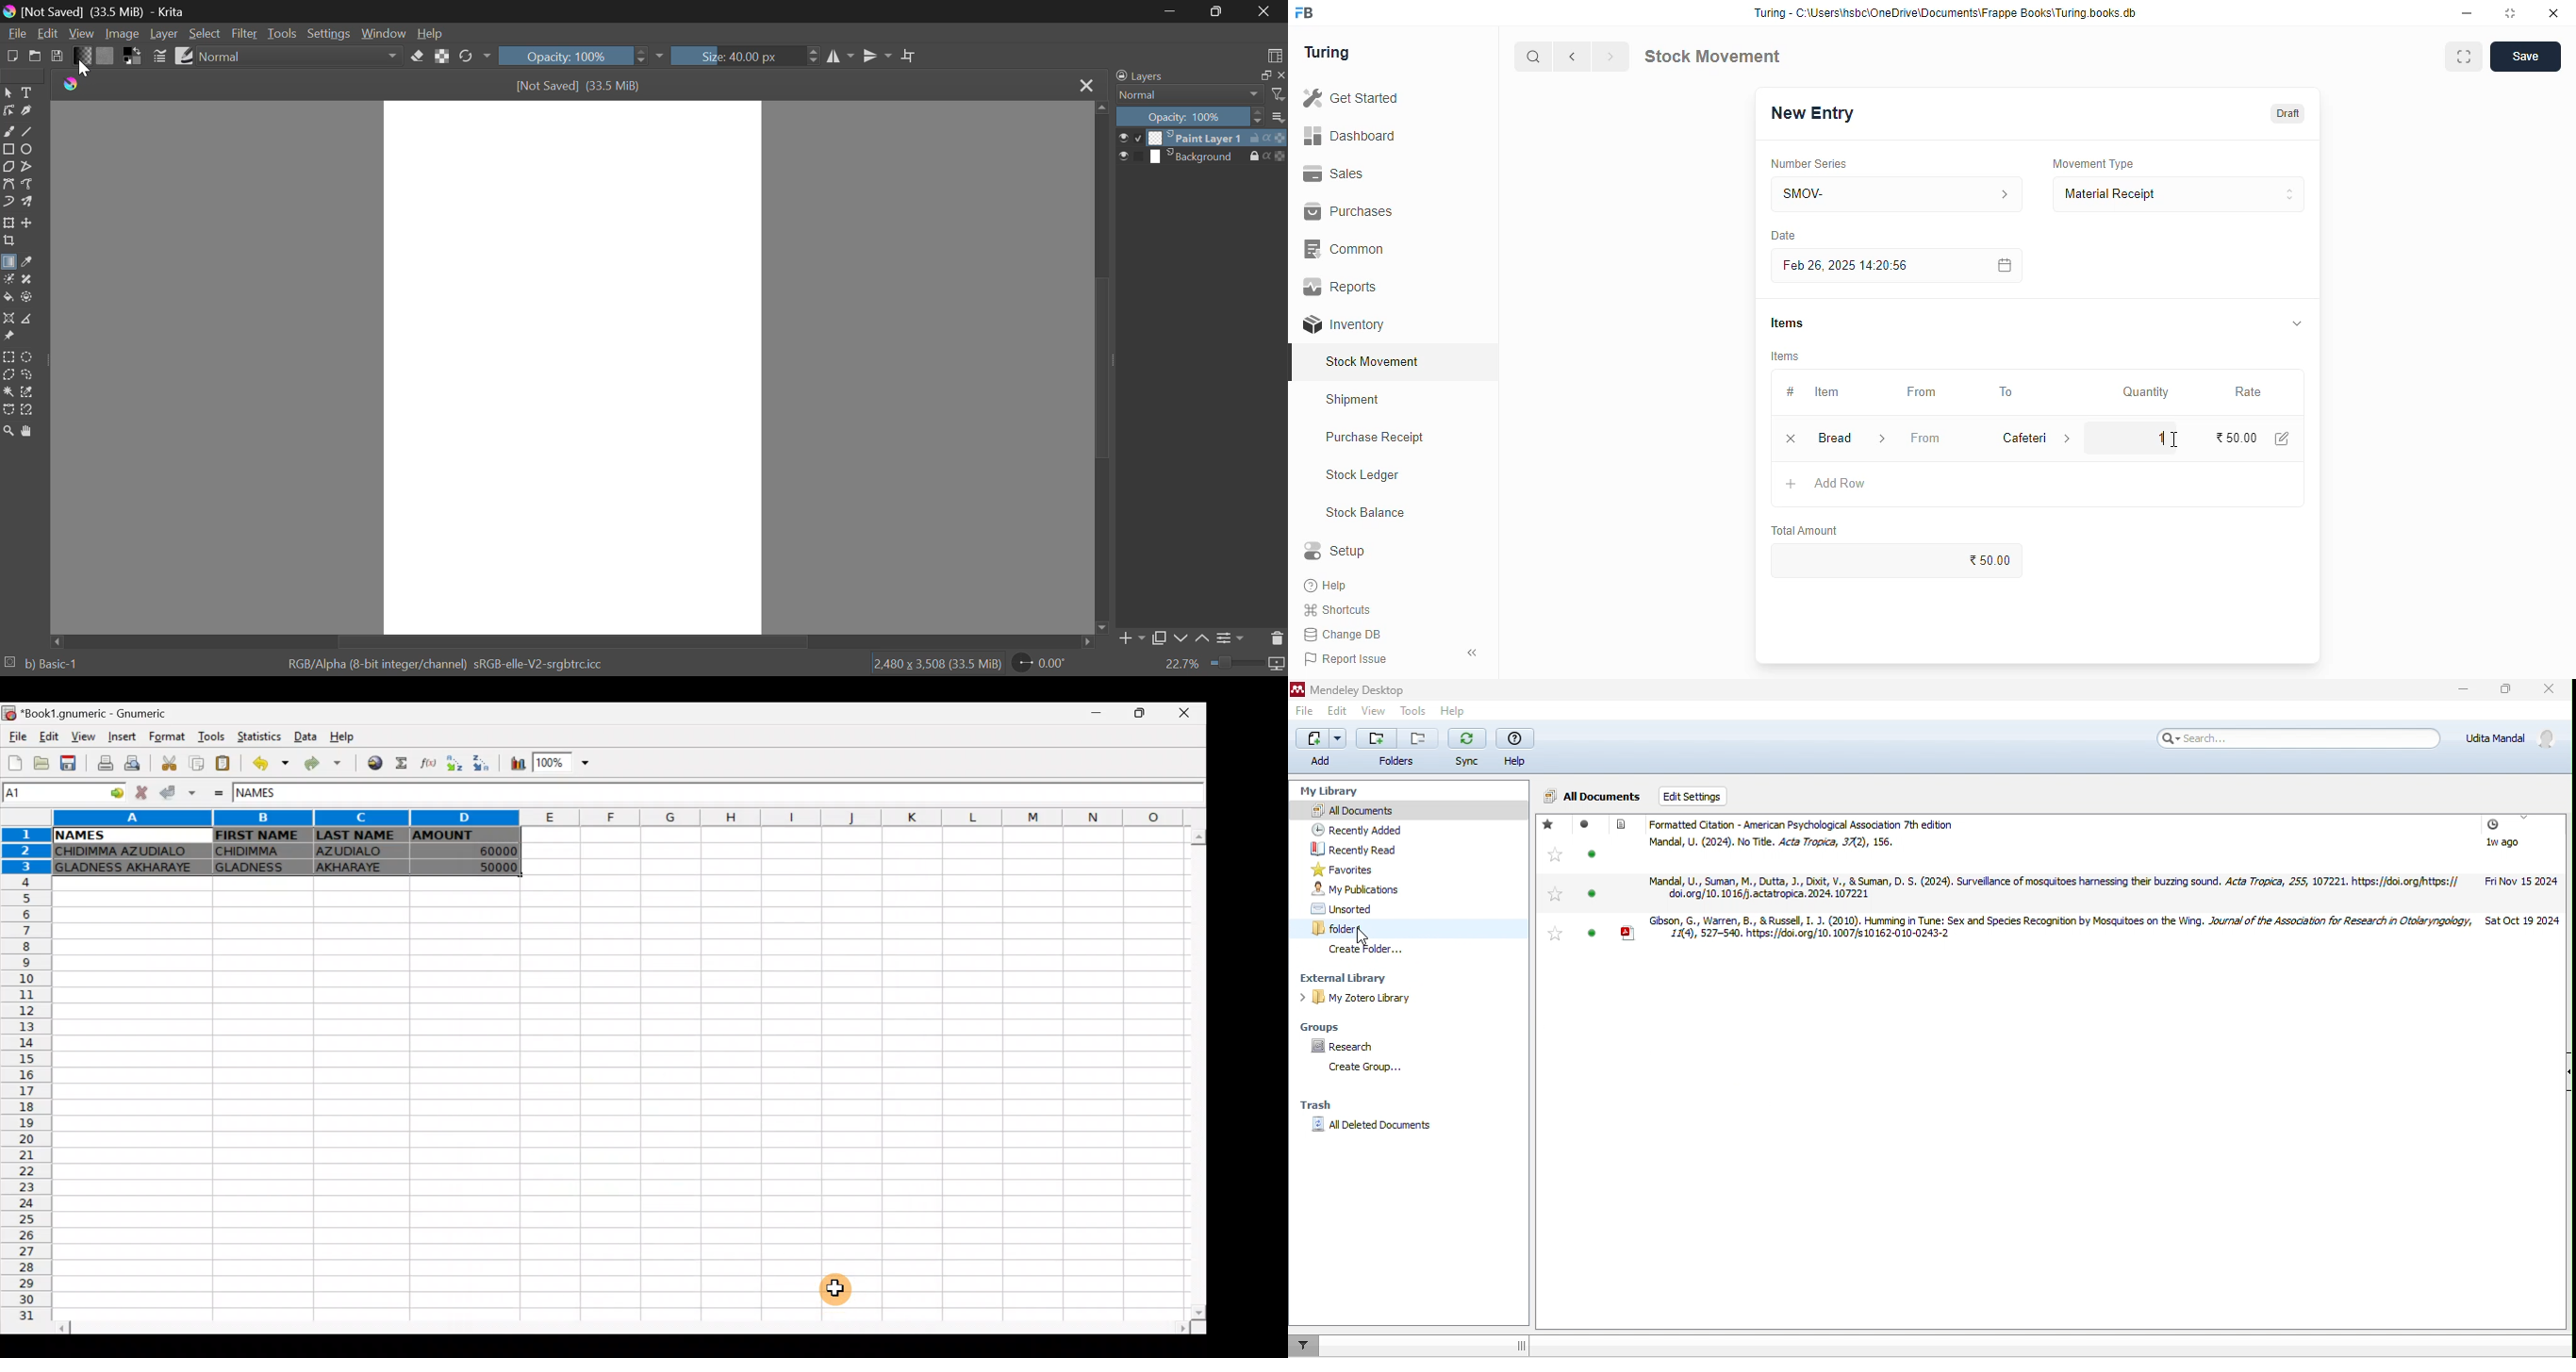 Image resolution: width=2576 pixels, height=1372 pixels. Describe the element at coordinates (360, 853) in the screenshot. I see `AKHARAYE` at that location.